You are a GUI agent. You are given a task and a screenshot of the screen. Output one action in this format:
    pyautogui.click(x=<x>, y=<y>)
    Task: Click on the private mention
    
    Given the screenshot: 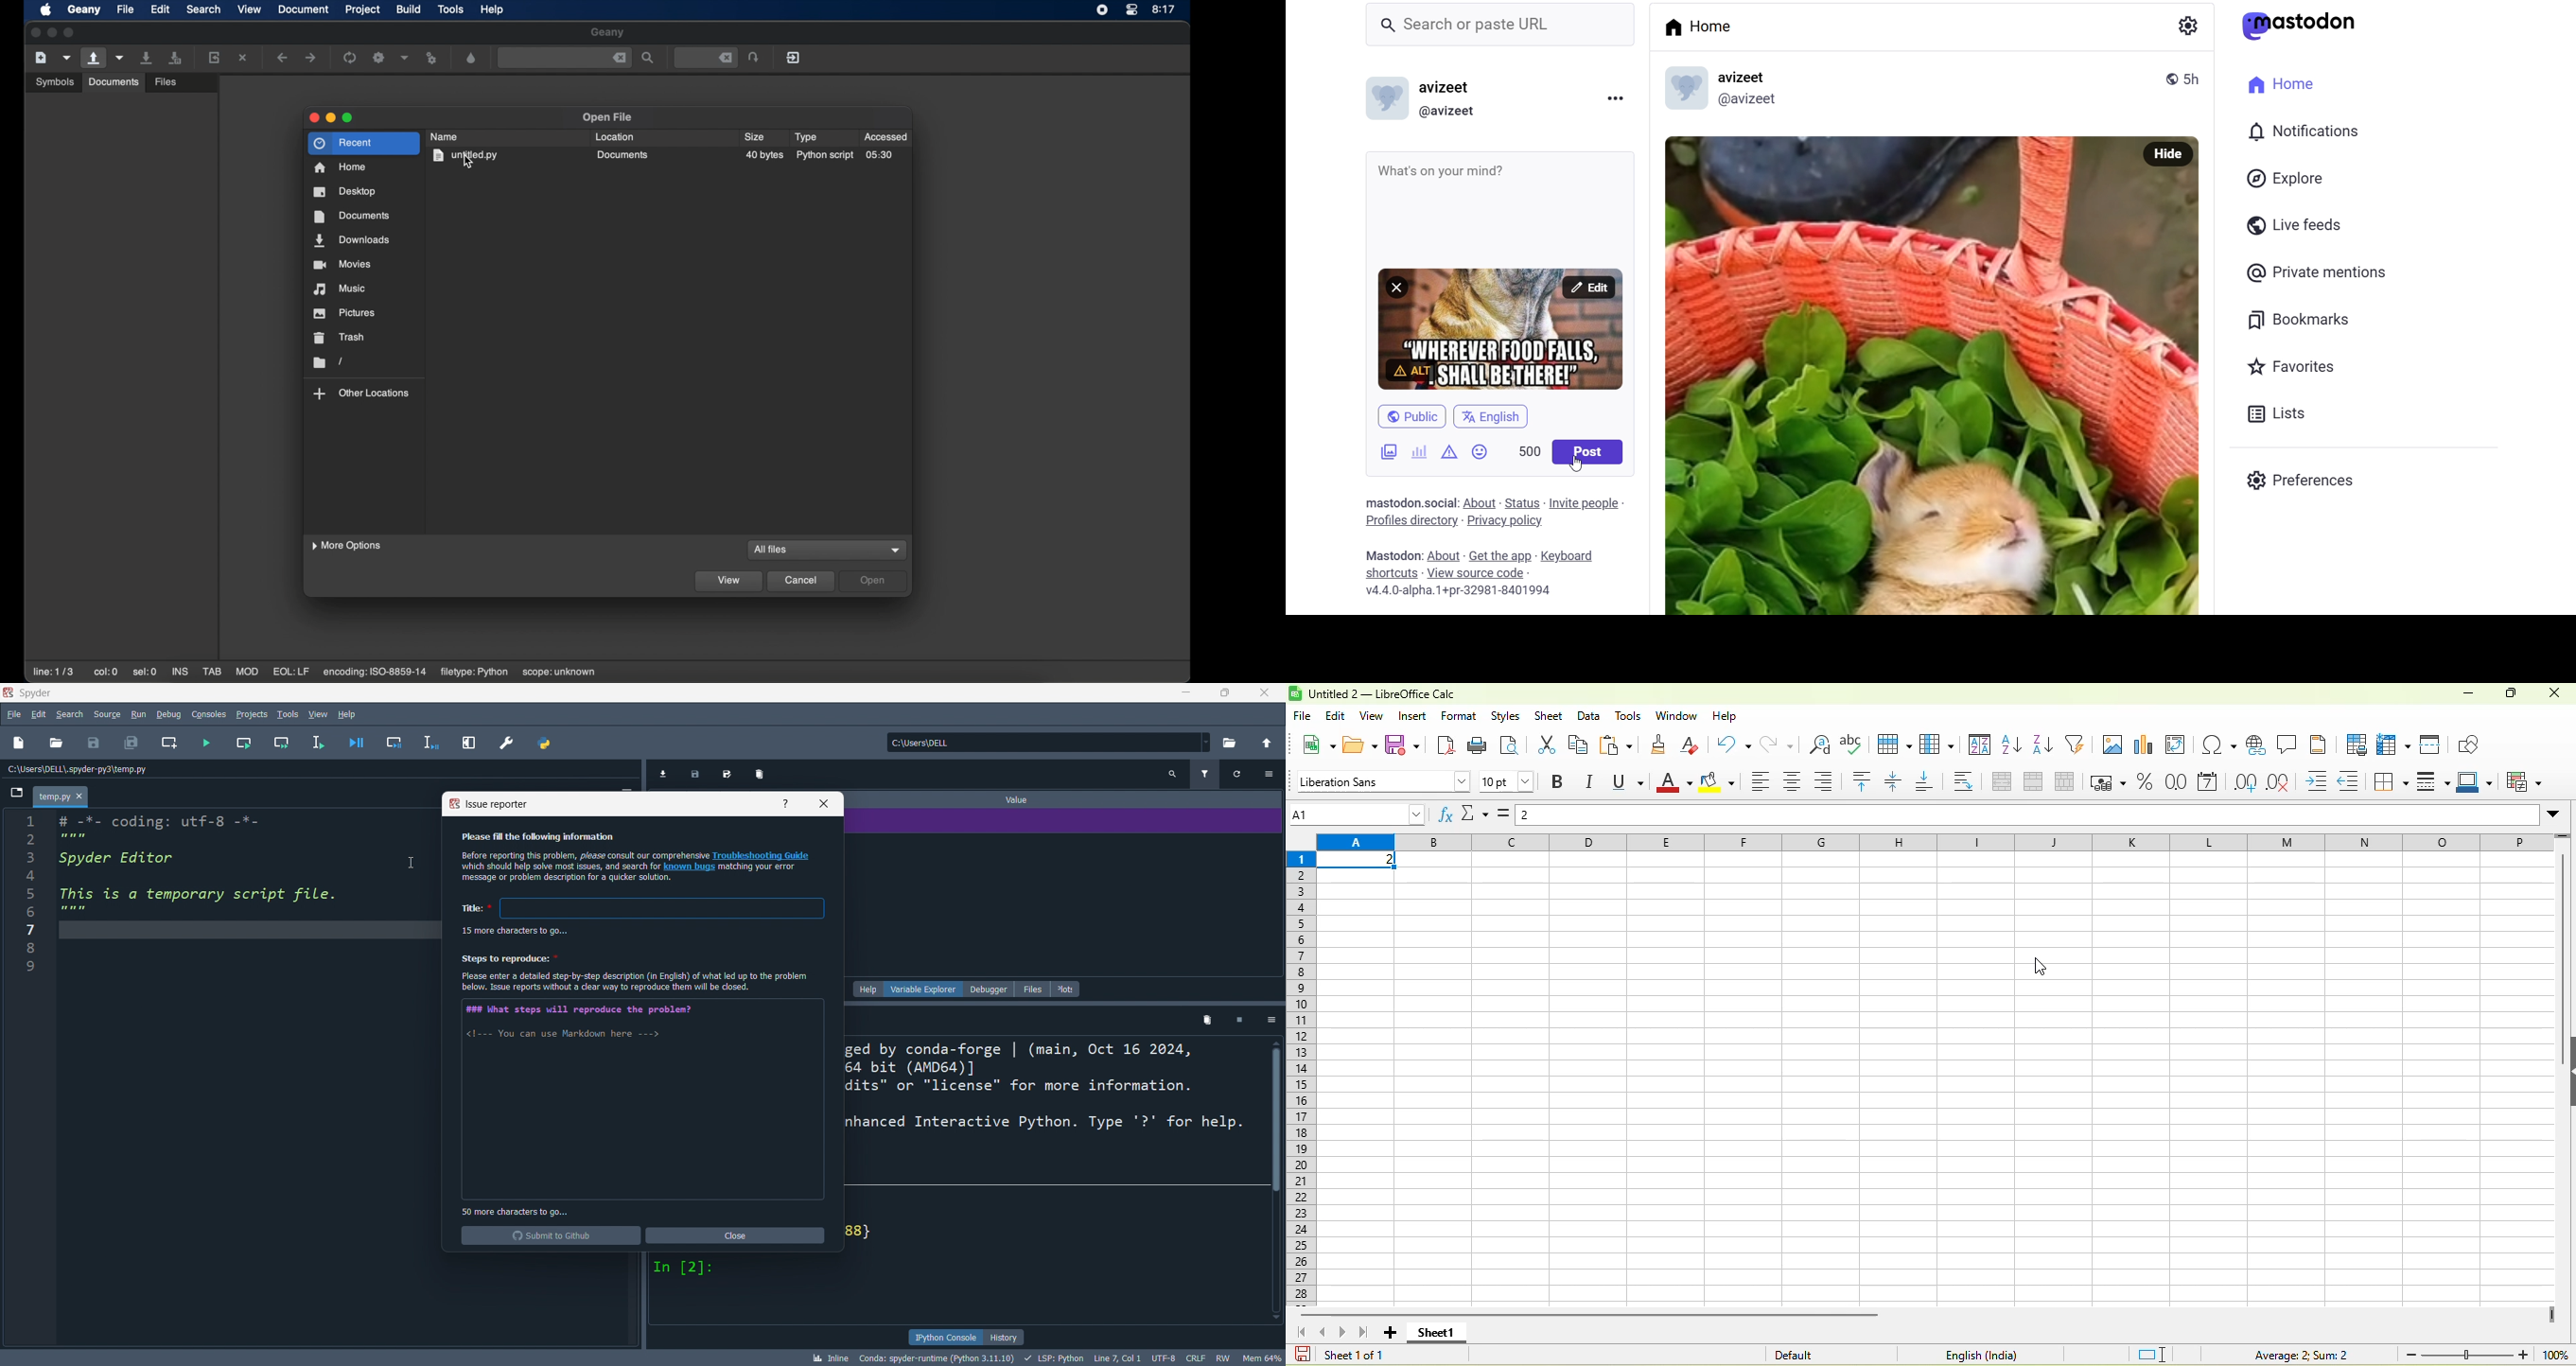 What is the action you would take?
    pyautogui.click(x=2323, y=273)
    